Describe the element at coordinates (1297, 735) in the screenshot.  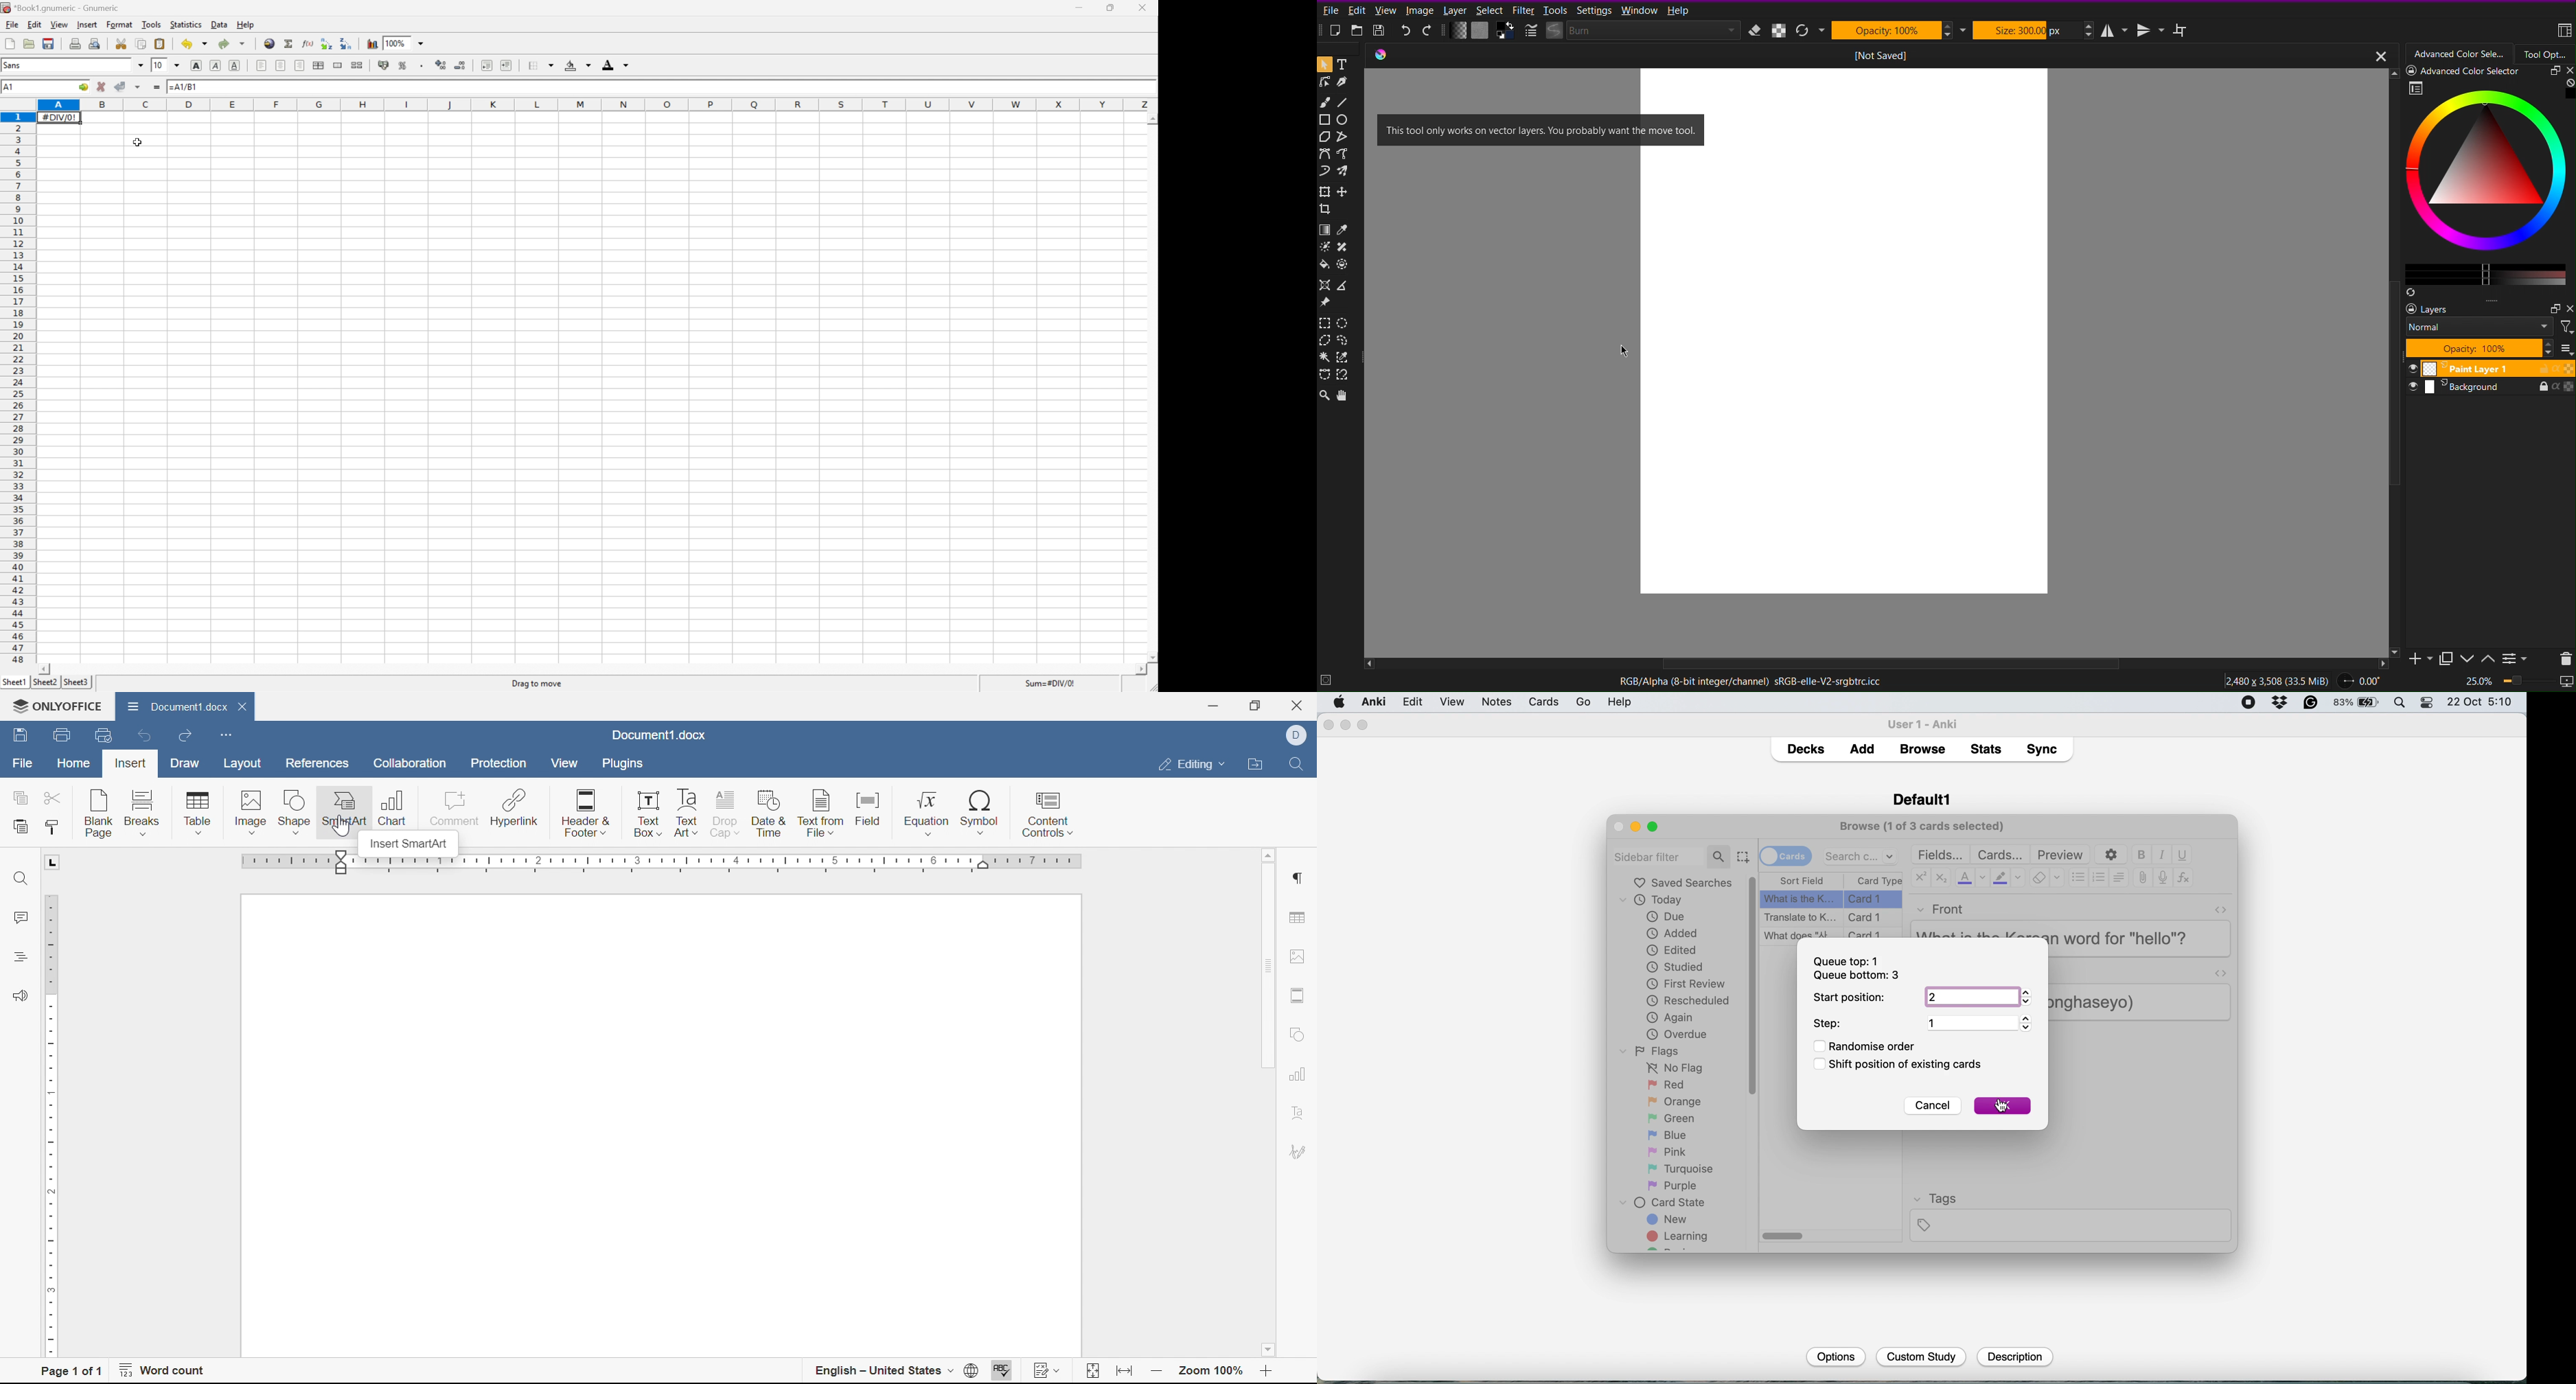
I see `DELL` at that location.